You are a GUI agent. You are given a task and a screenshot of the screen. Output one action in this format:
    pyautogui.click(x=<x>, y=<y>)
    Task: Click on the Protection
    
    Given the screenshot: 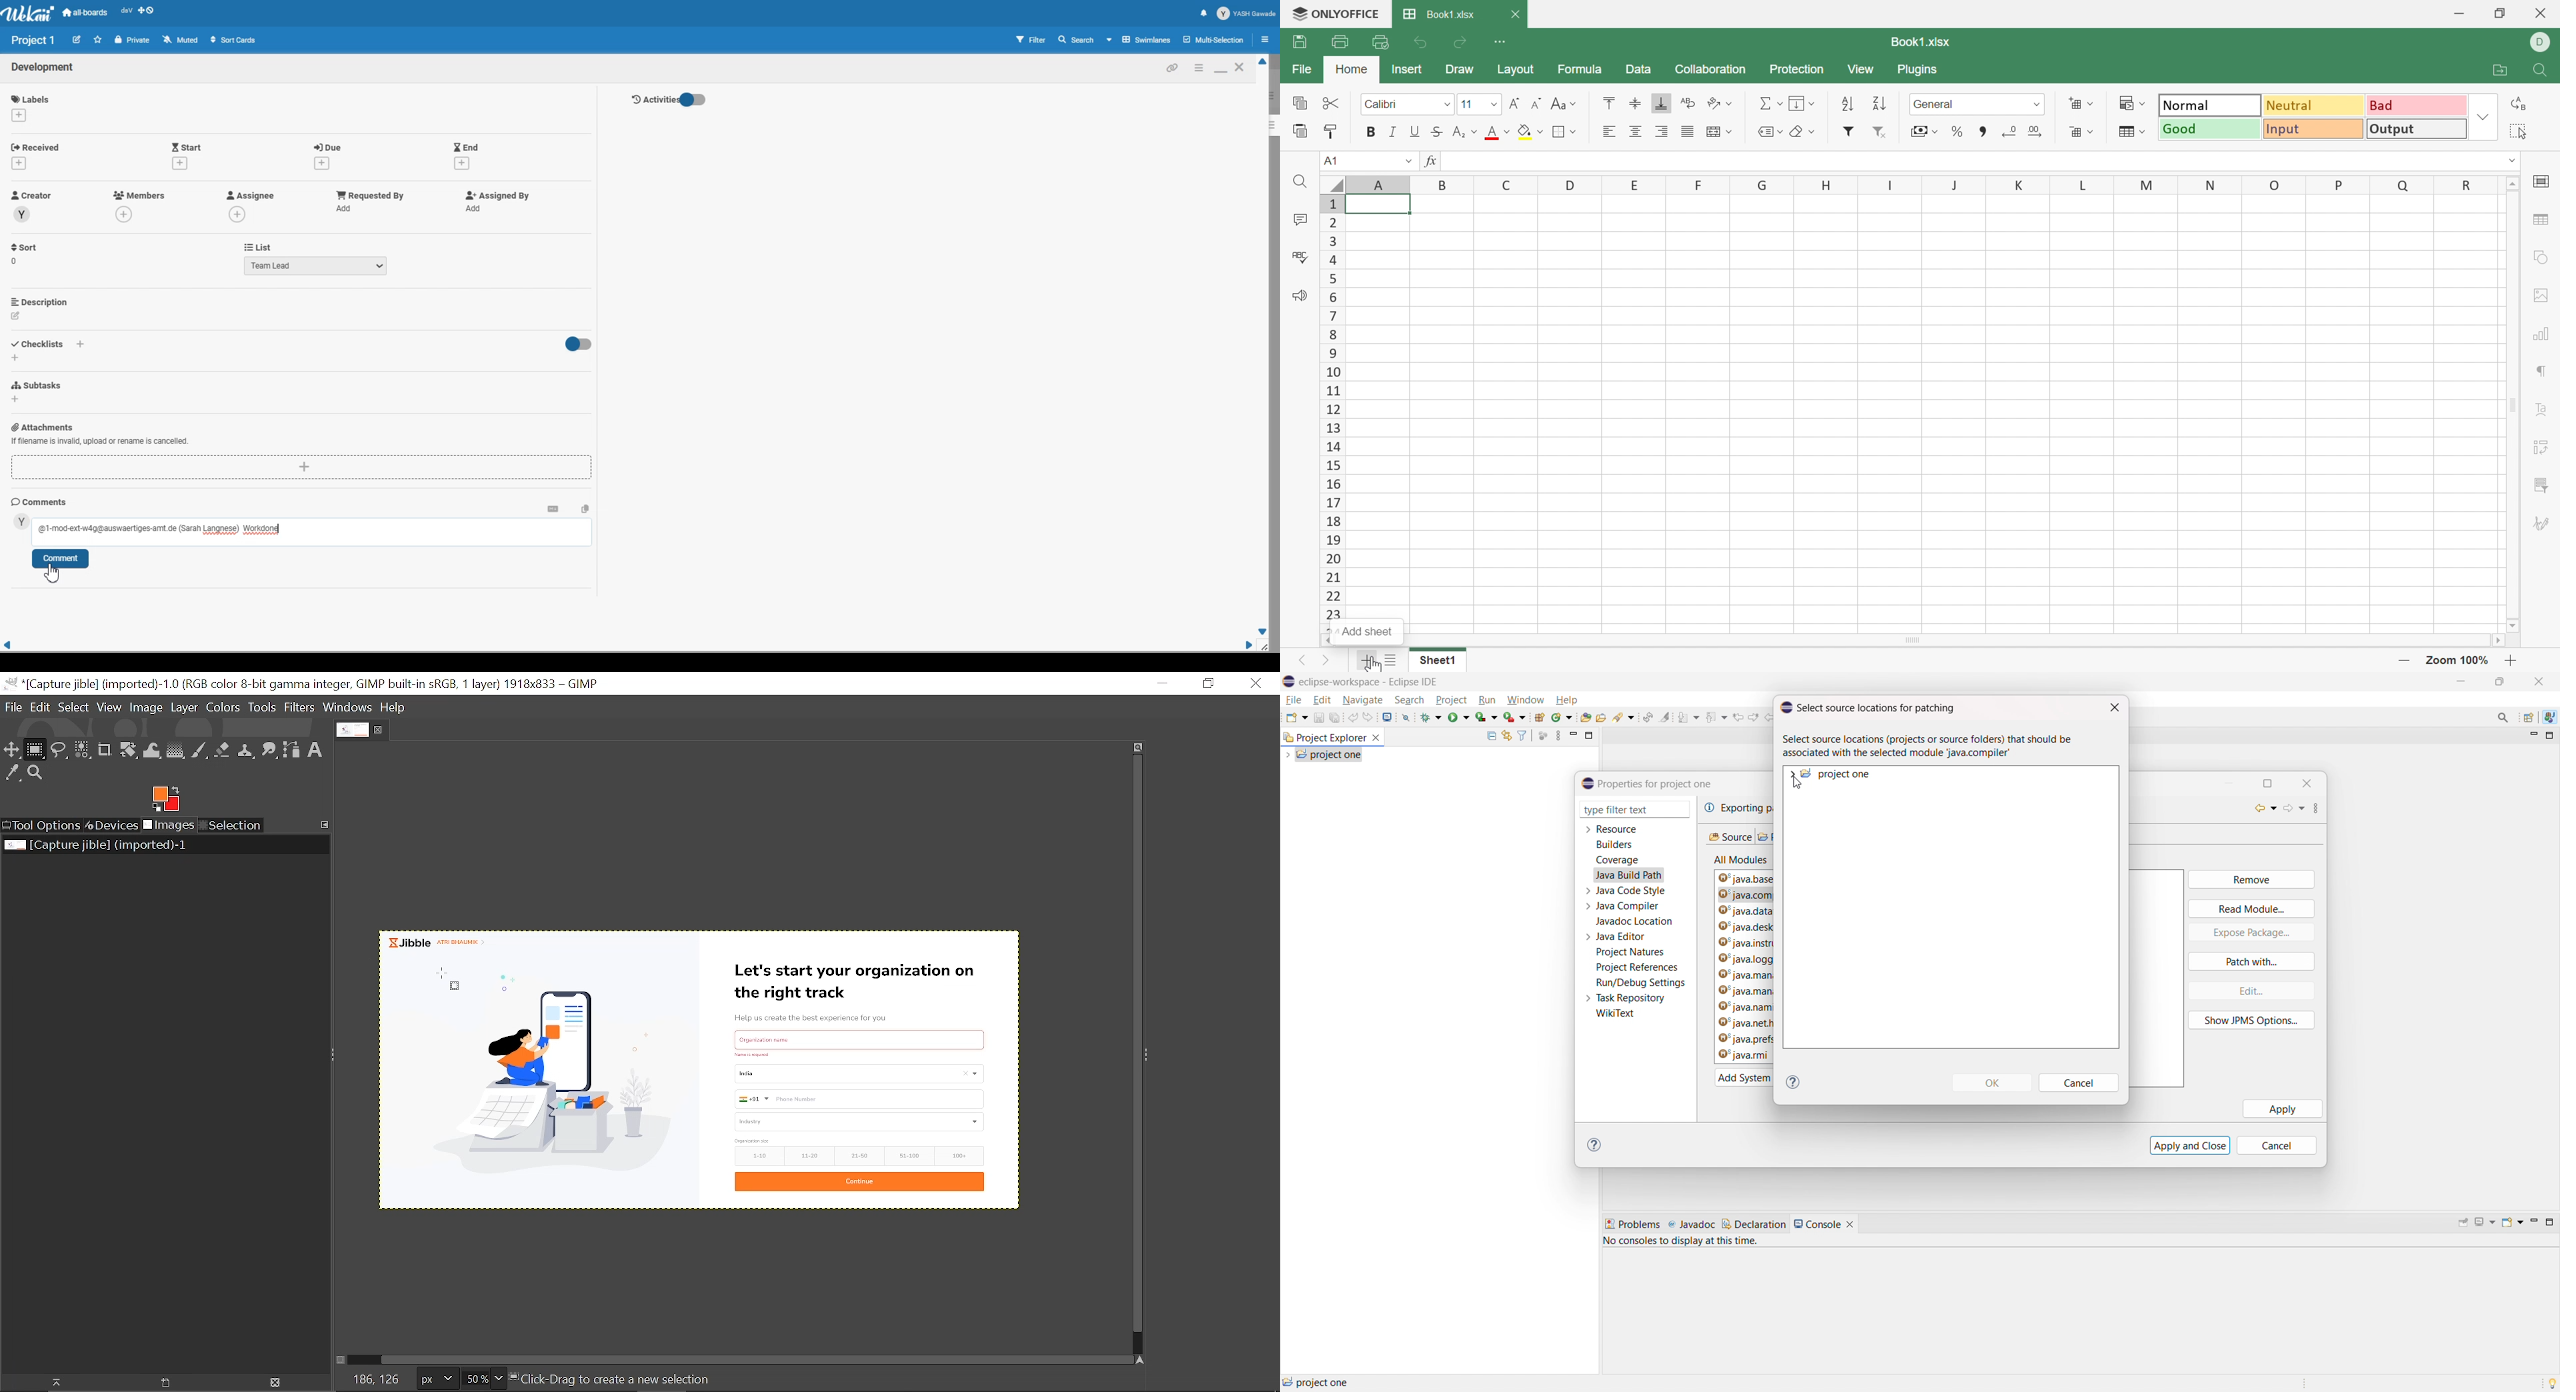 What is the action you would take?
    pyautogui.click(x=1797, y=69)
    